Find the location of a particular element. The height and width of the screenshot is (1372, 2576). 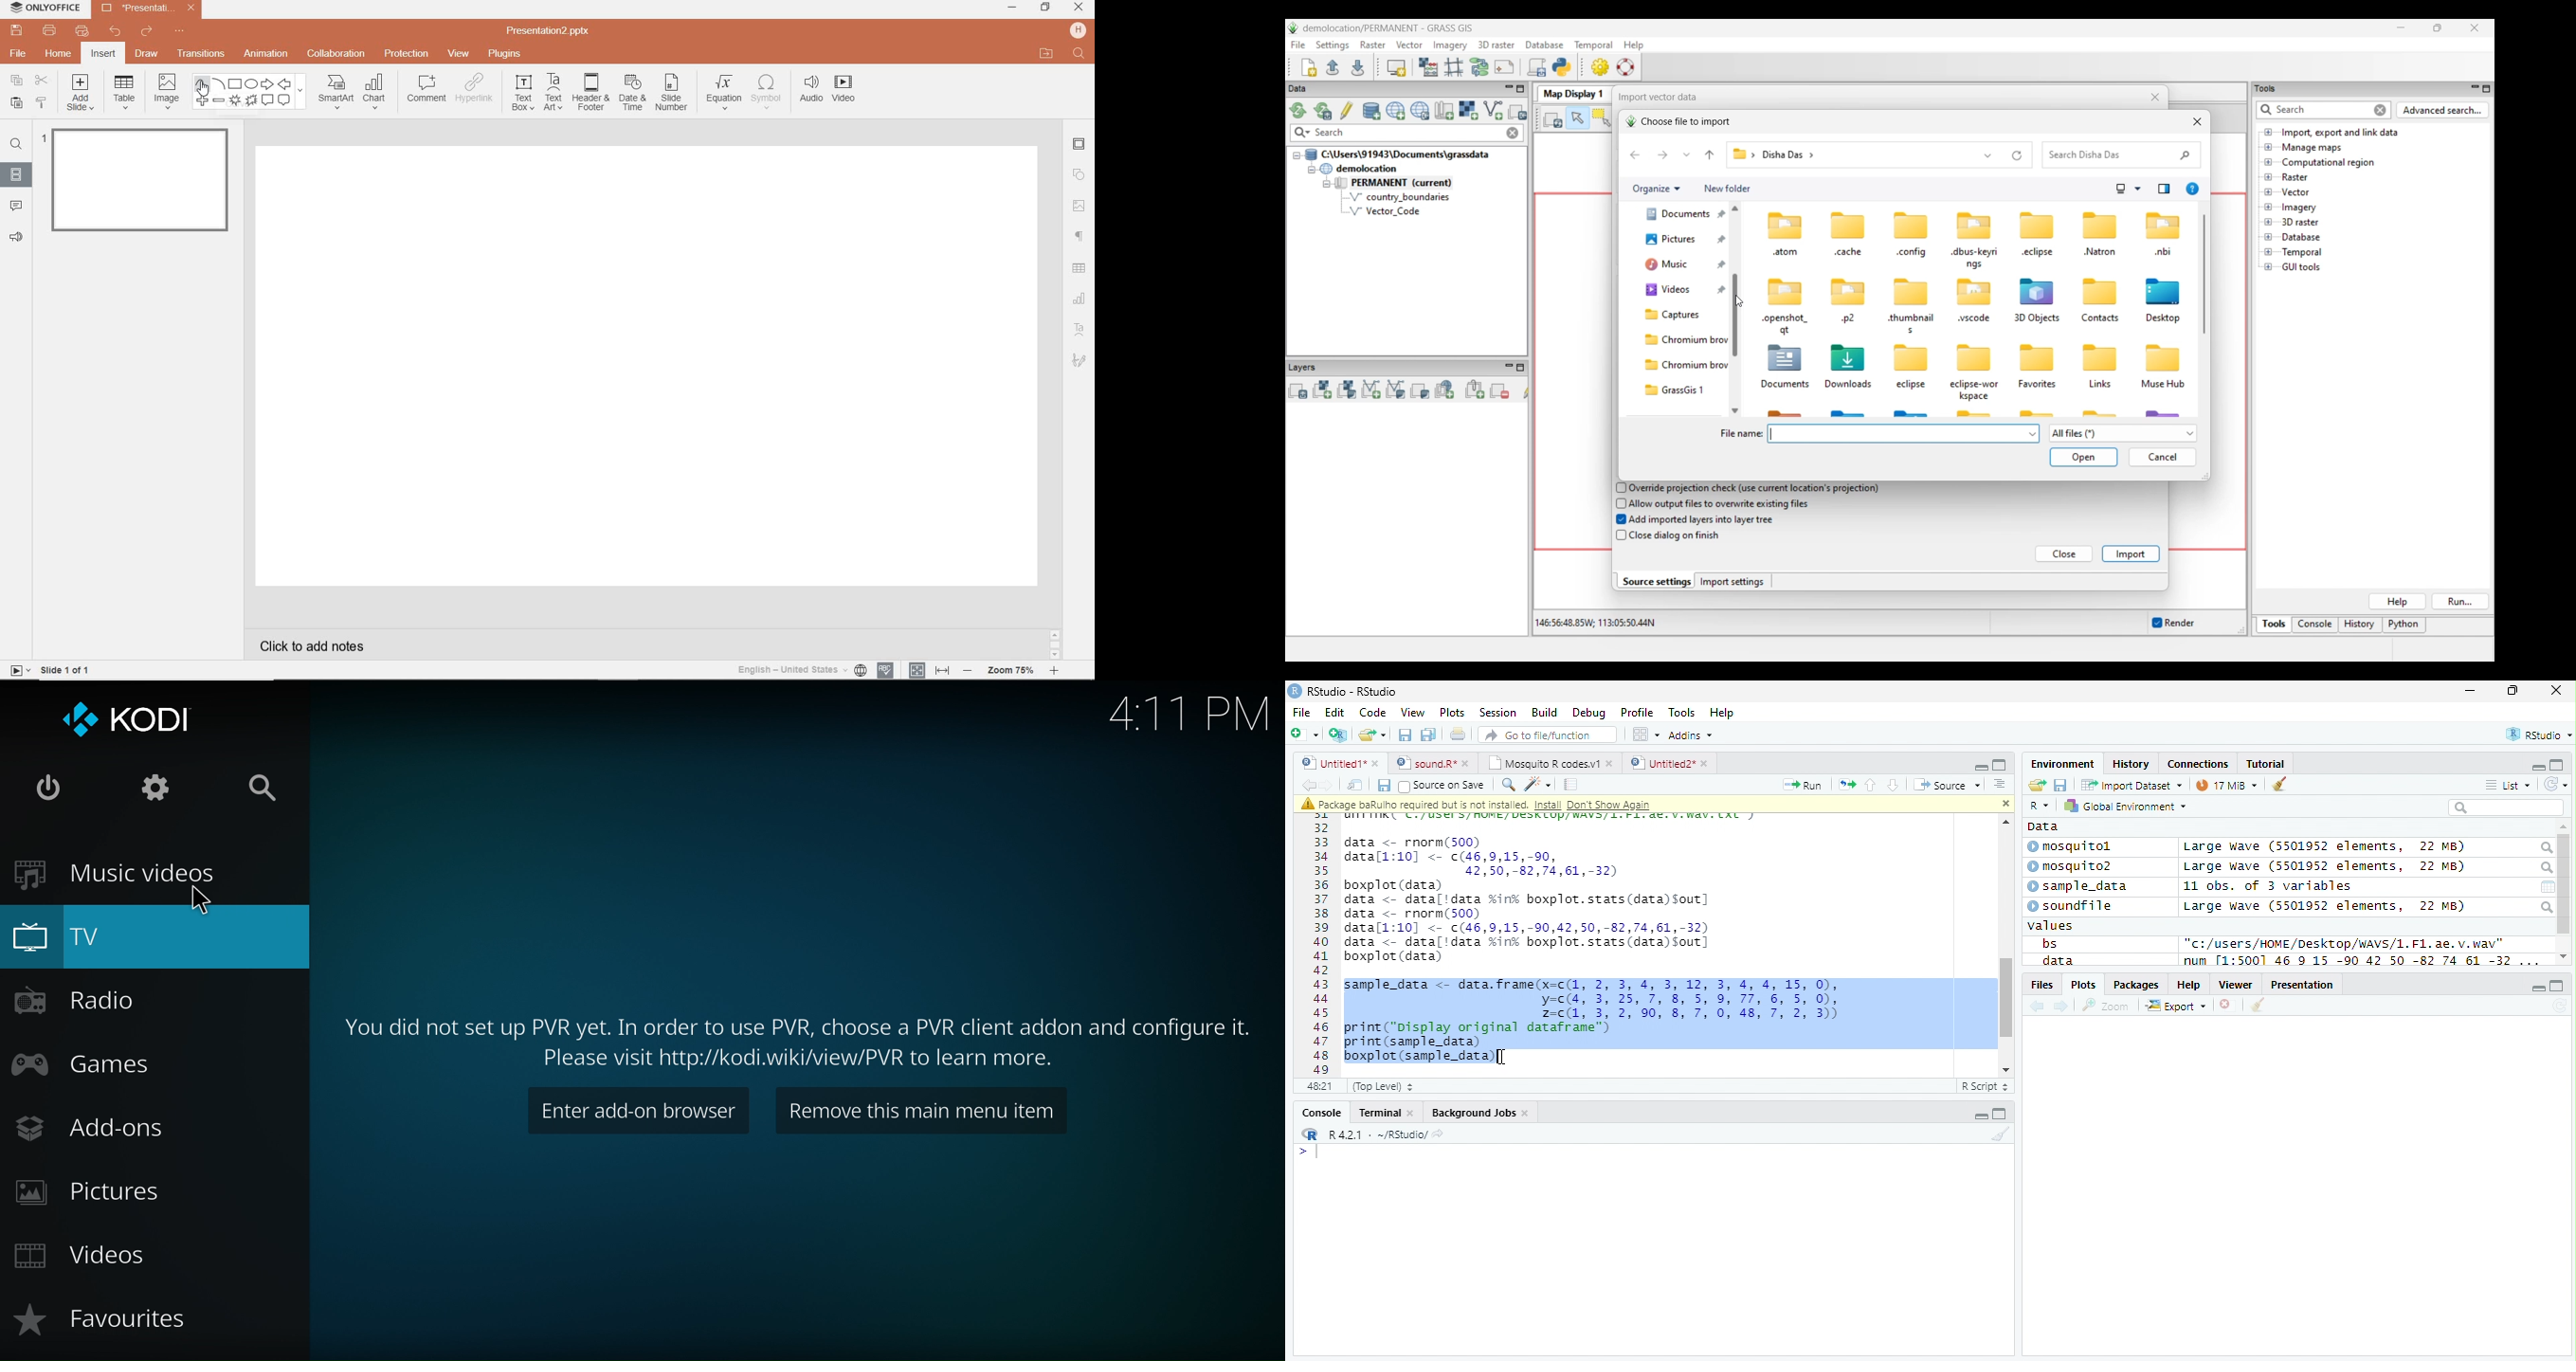

Save is located at coordinates (2060, 785).